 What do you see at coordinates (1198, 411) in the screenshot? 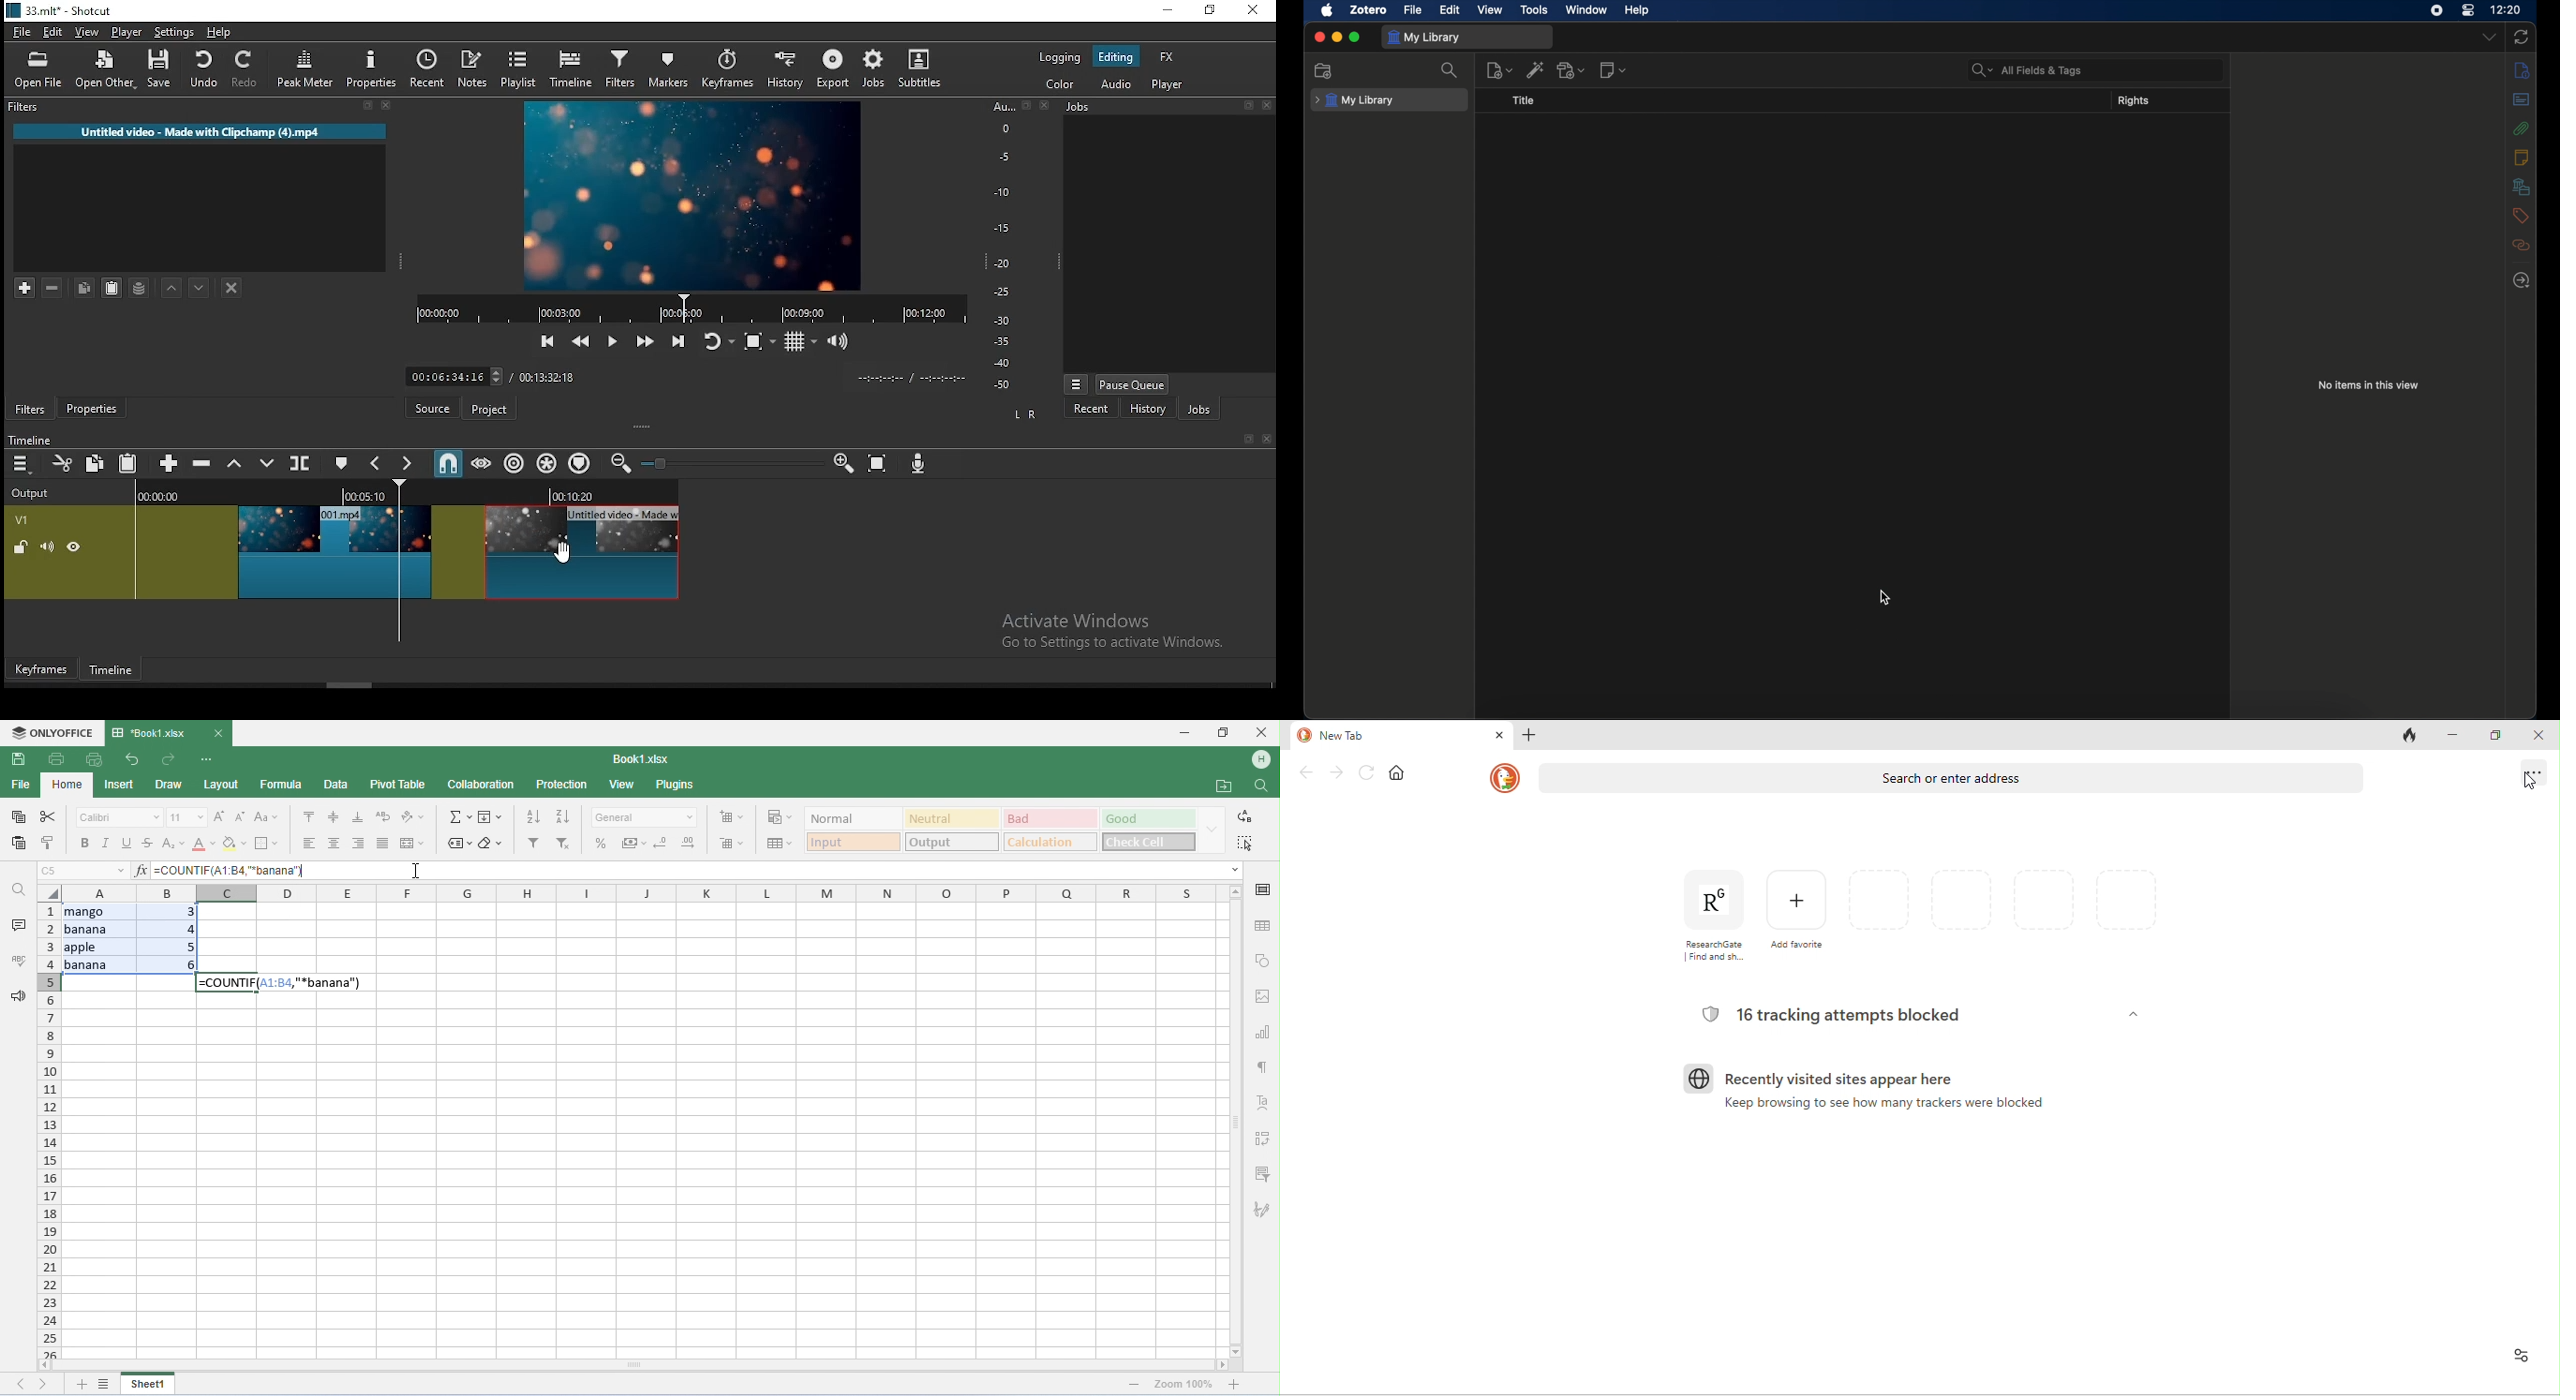
I see `jobs` at bounding box center [1198, 411].